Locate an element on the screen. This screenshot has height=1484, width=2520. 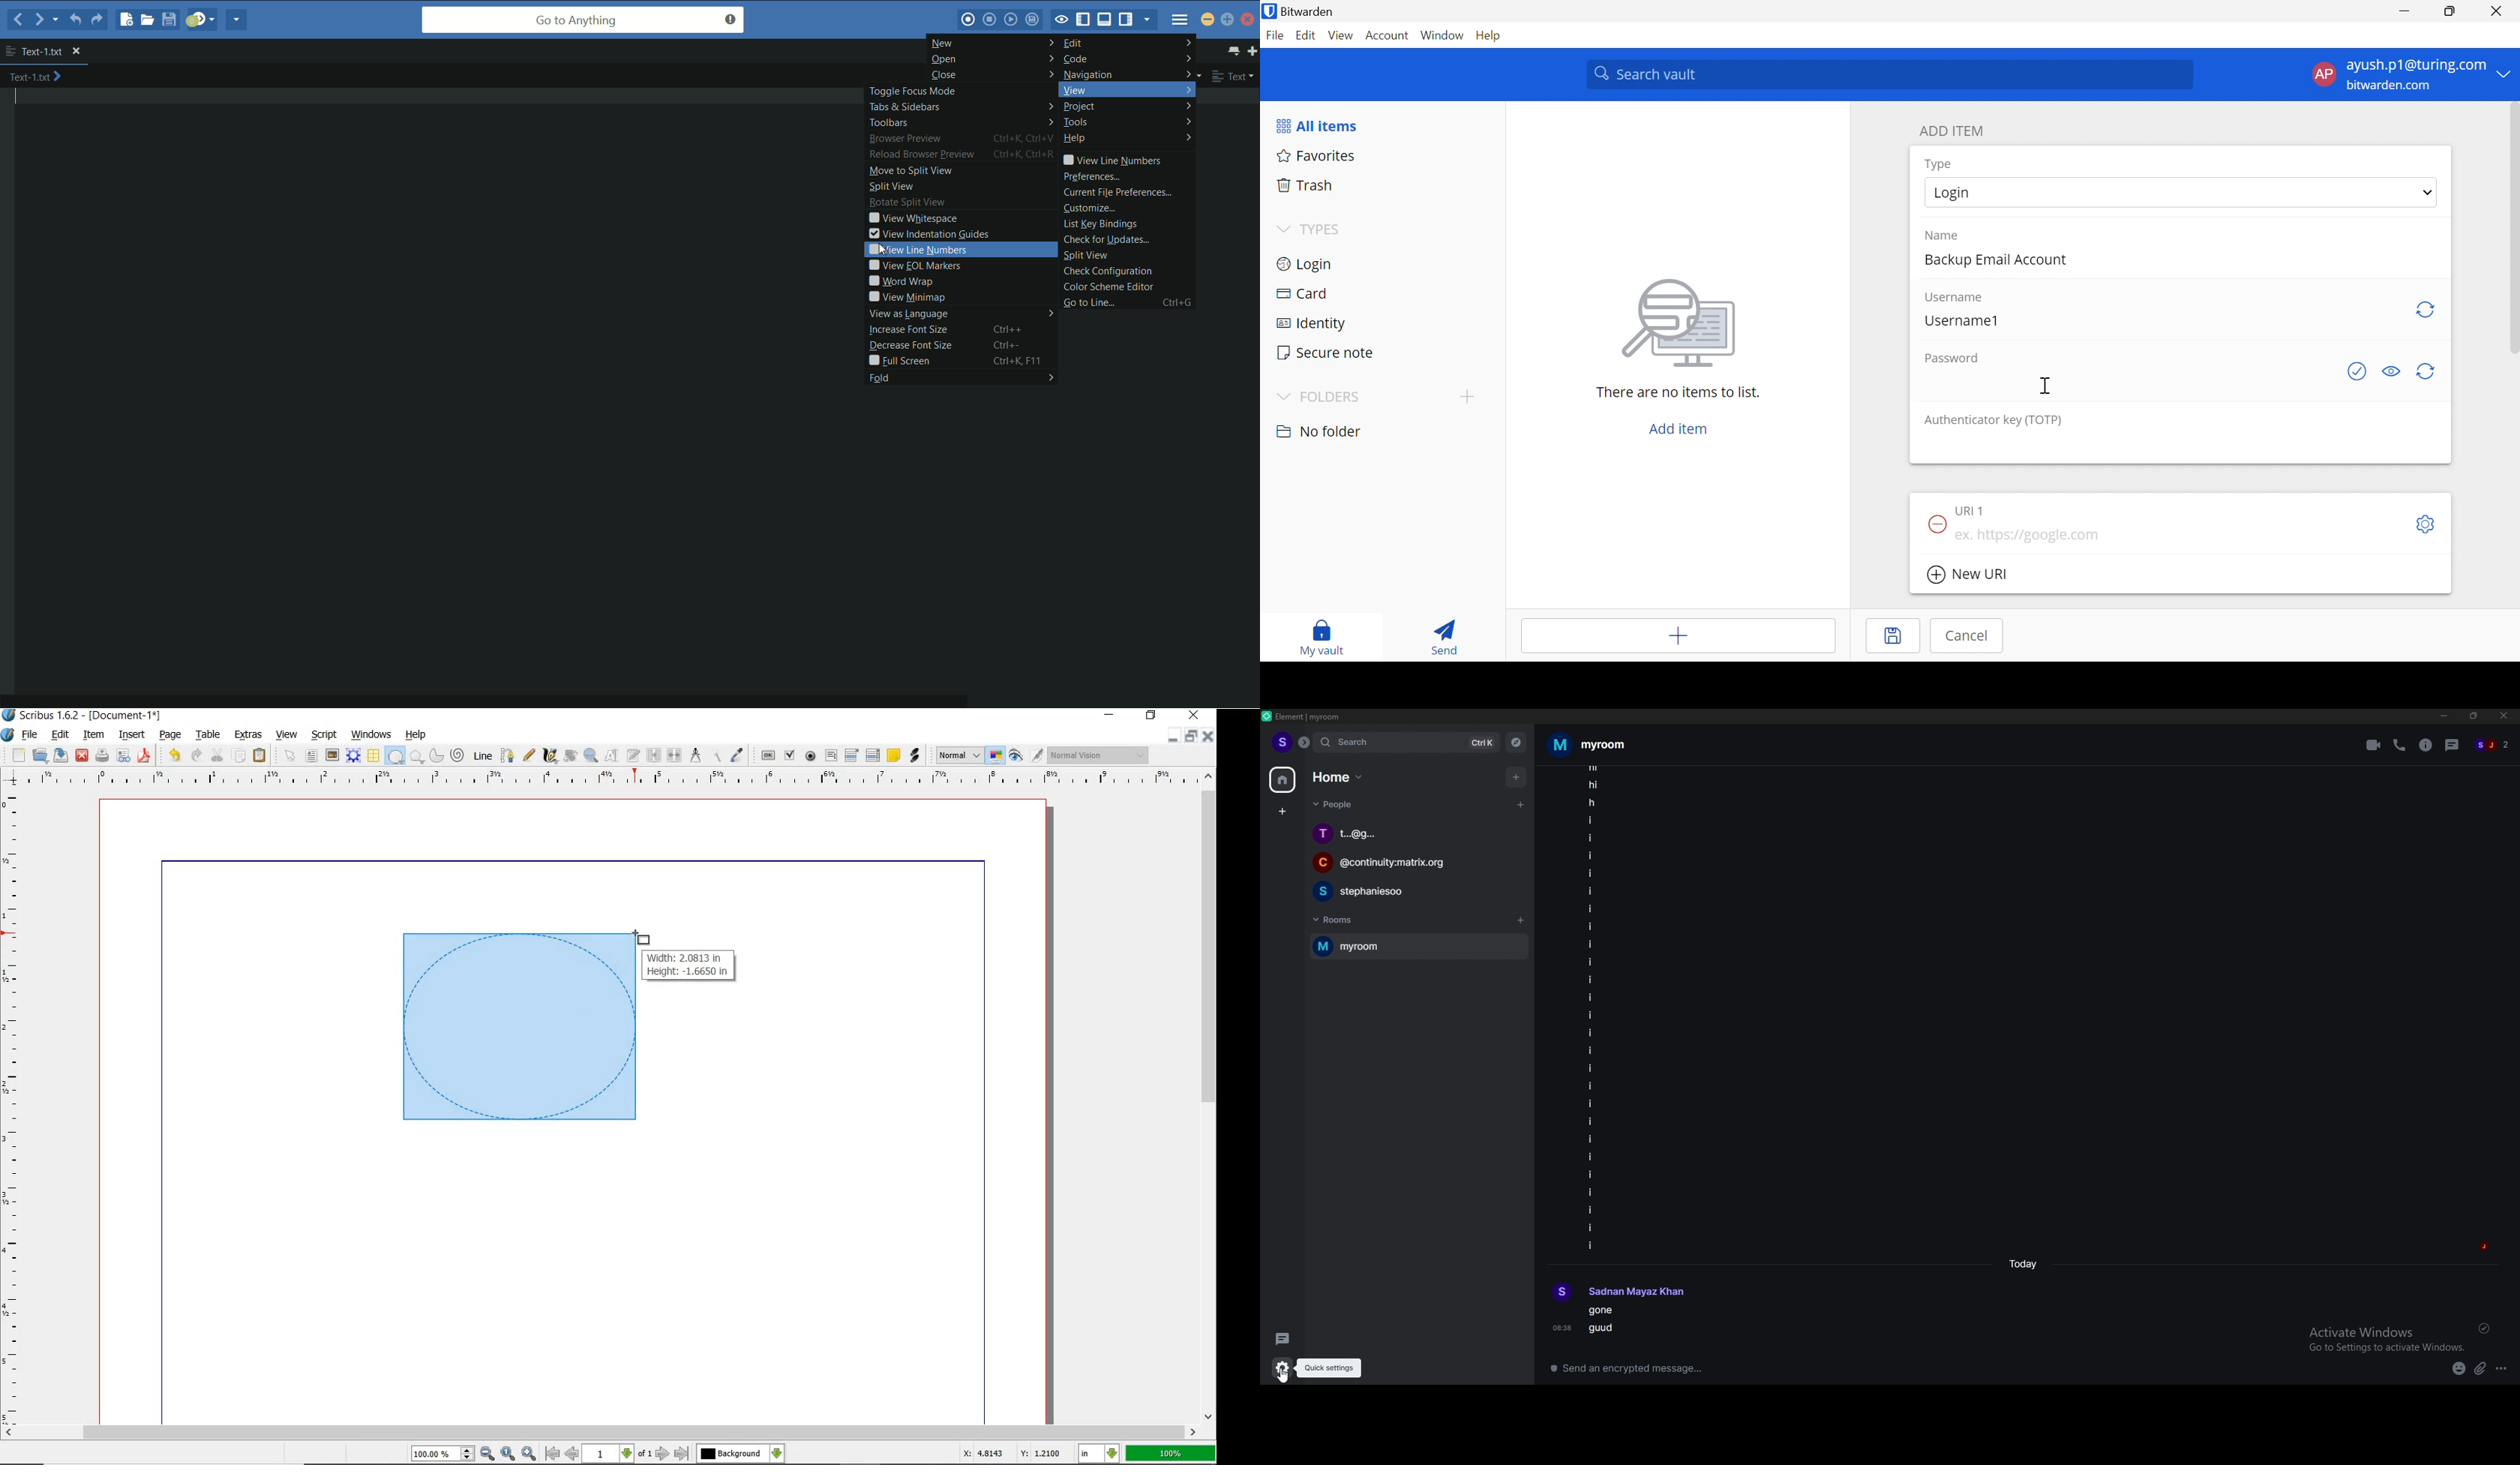
room info is located at coordinates (2427, 745).